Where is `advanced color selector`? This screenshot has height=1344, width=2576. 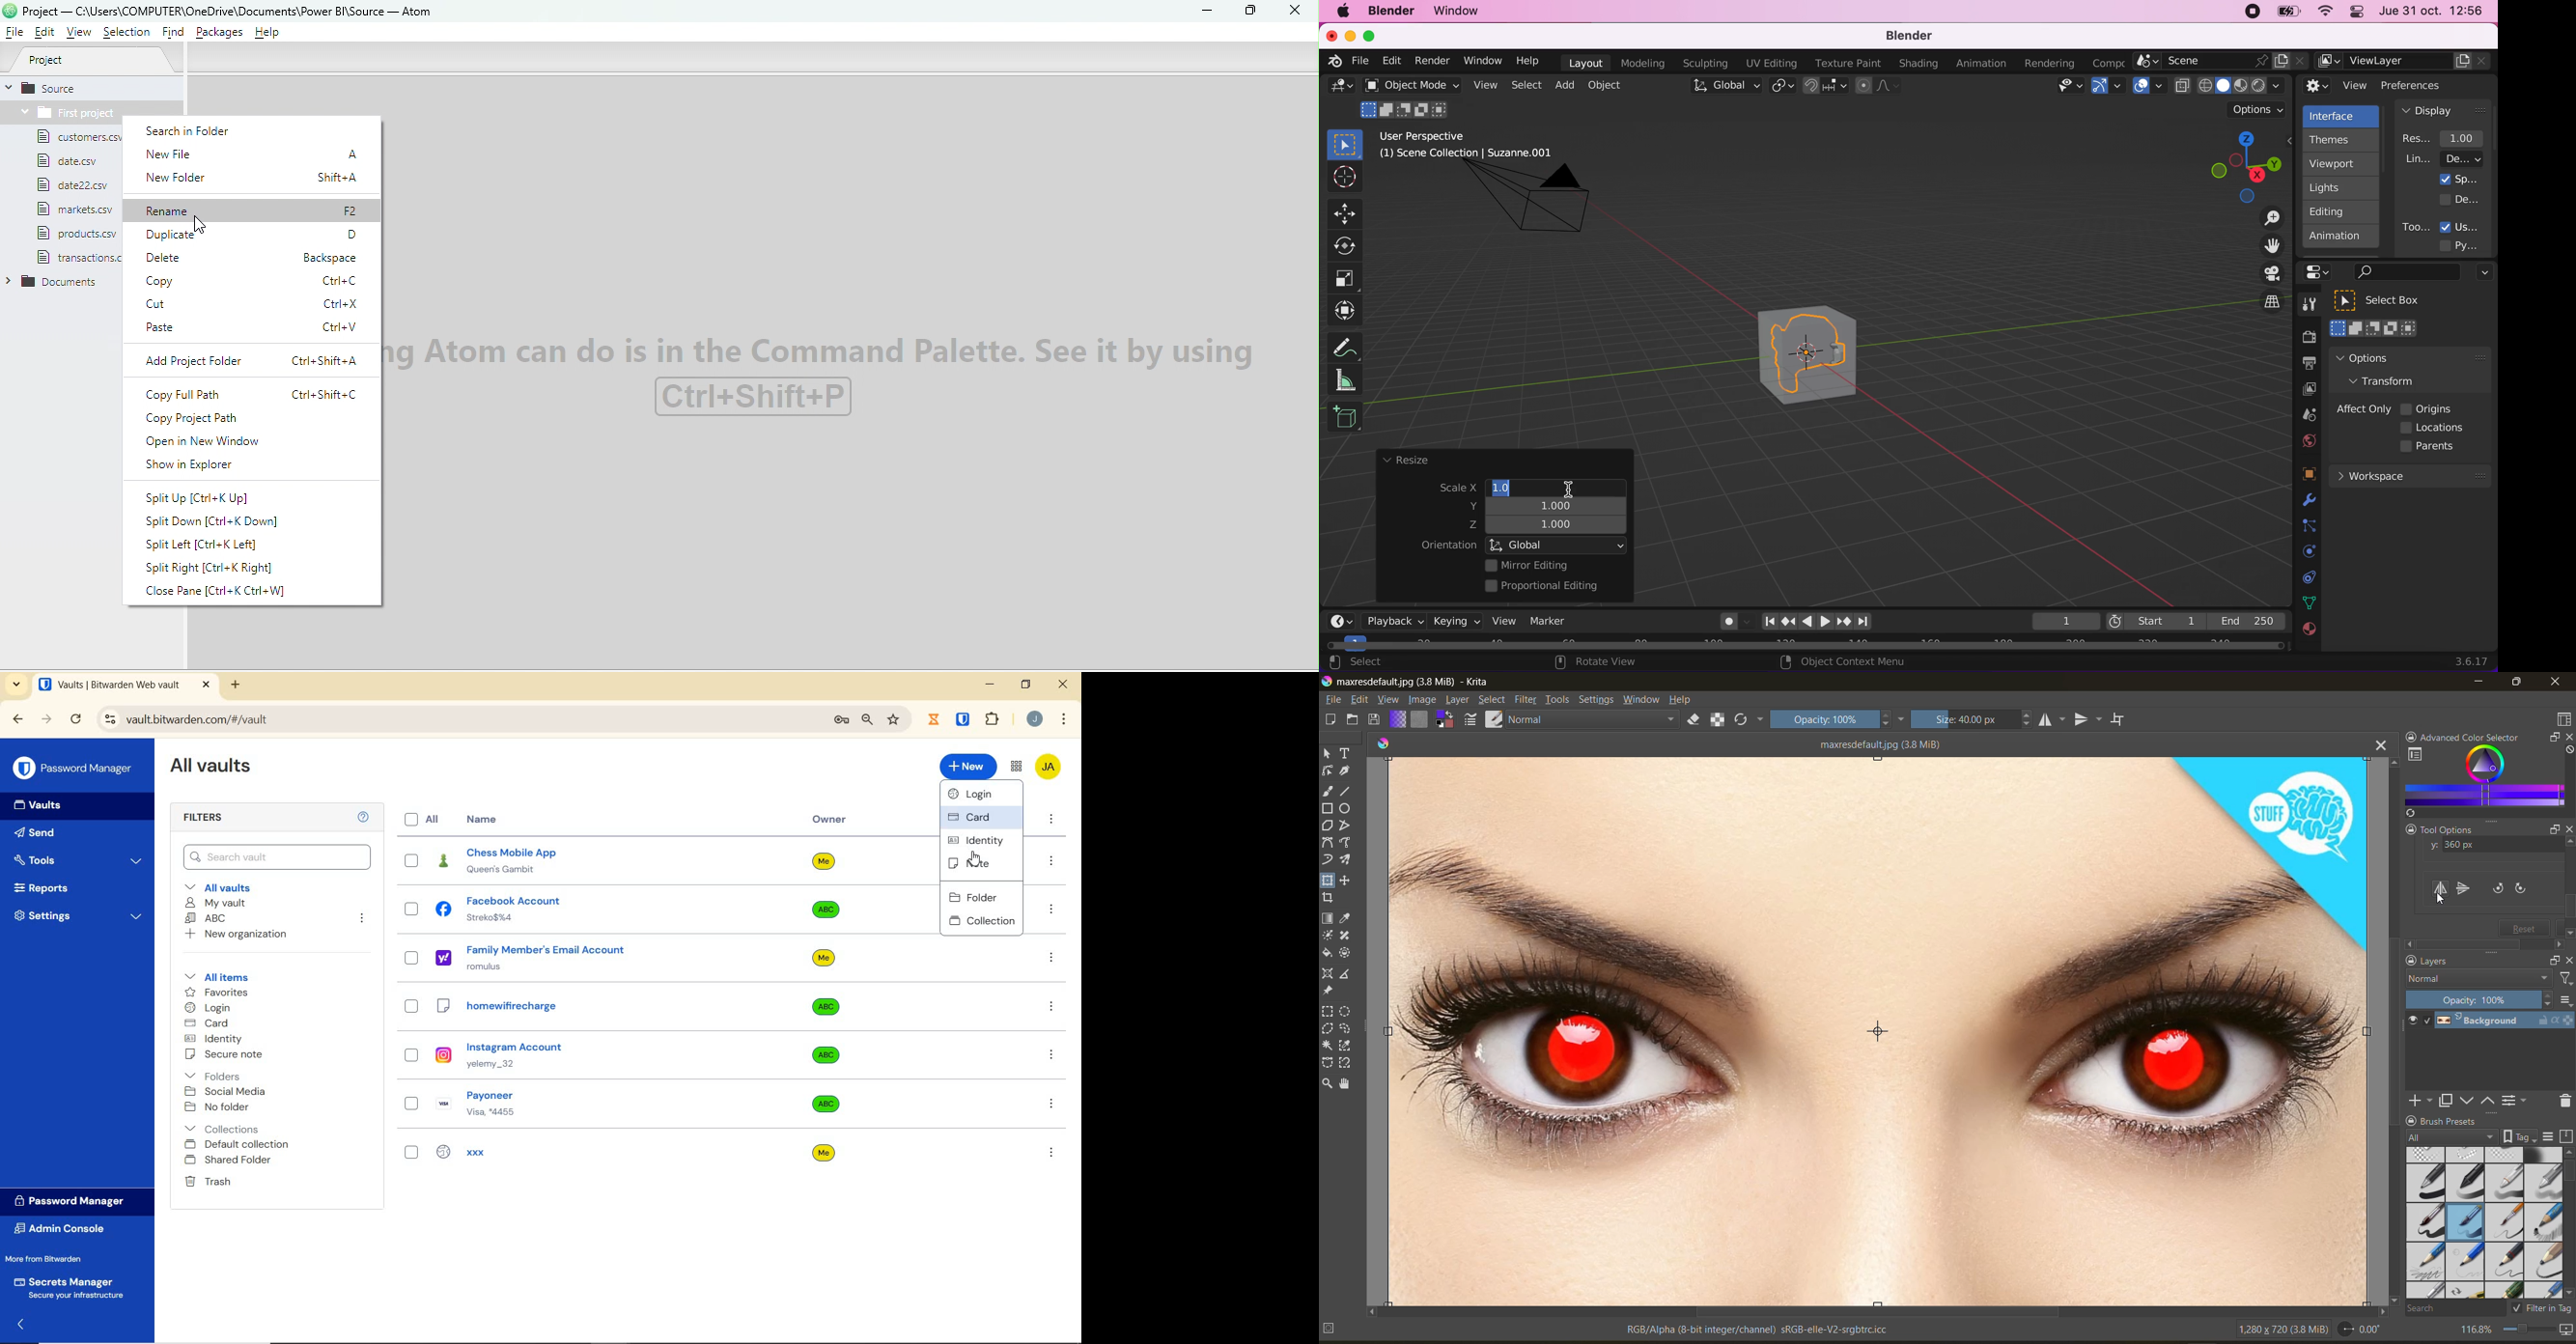
advanced color selector is located at coordinates (2483, 781).